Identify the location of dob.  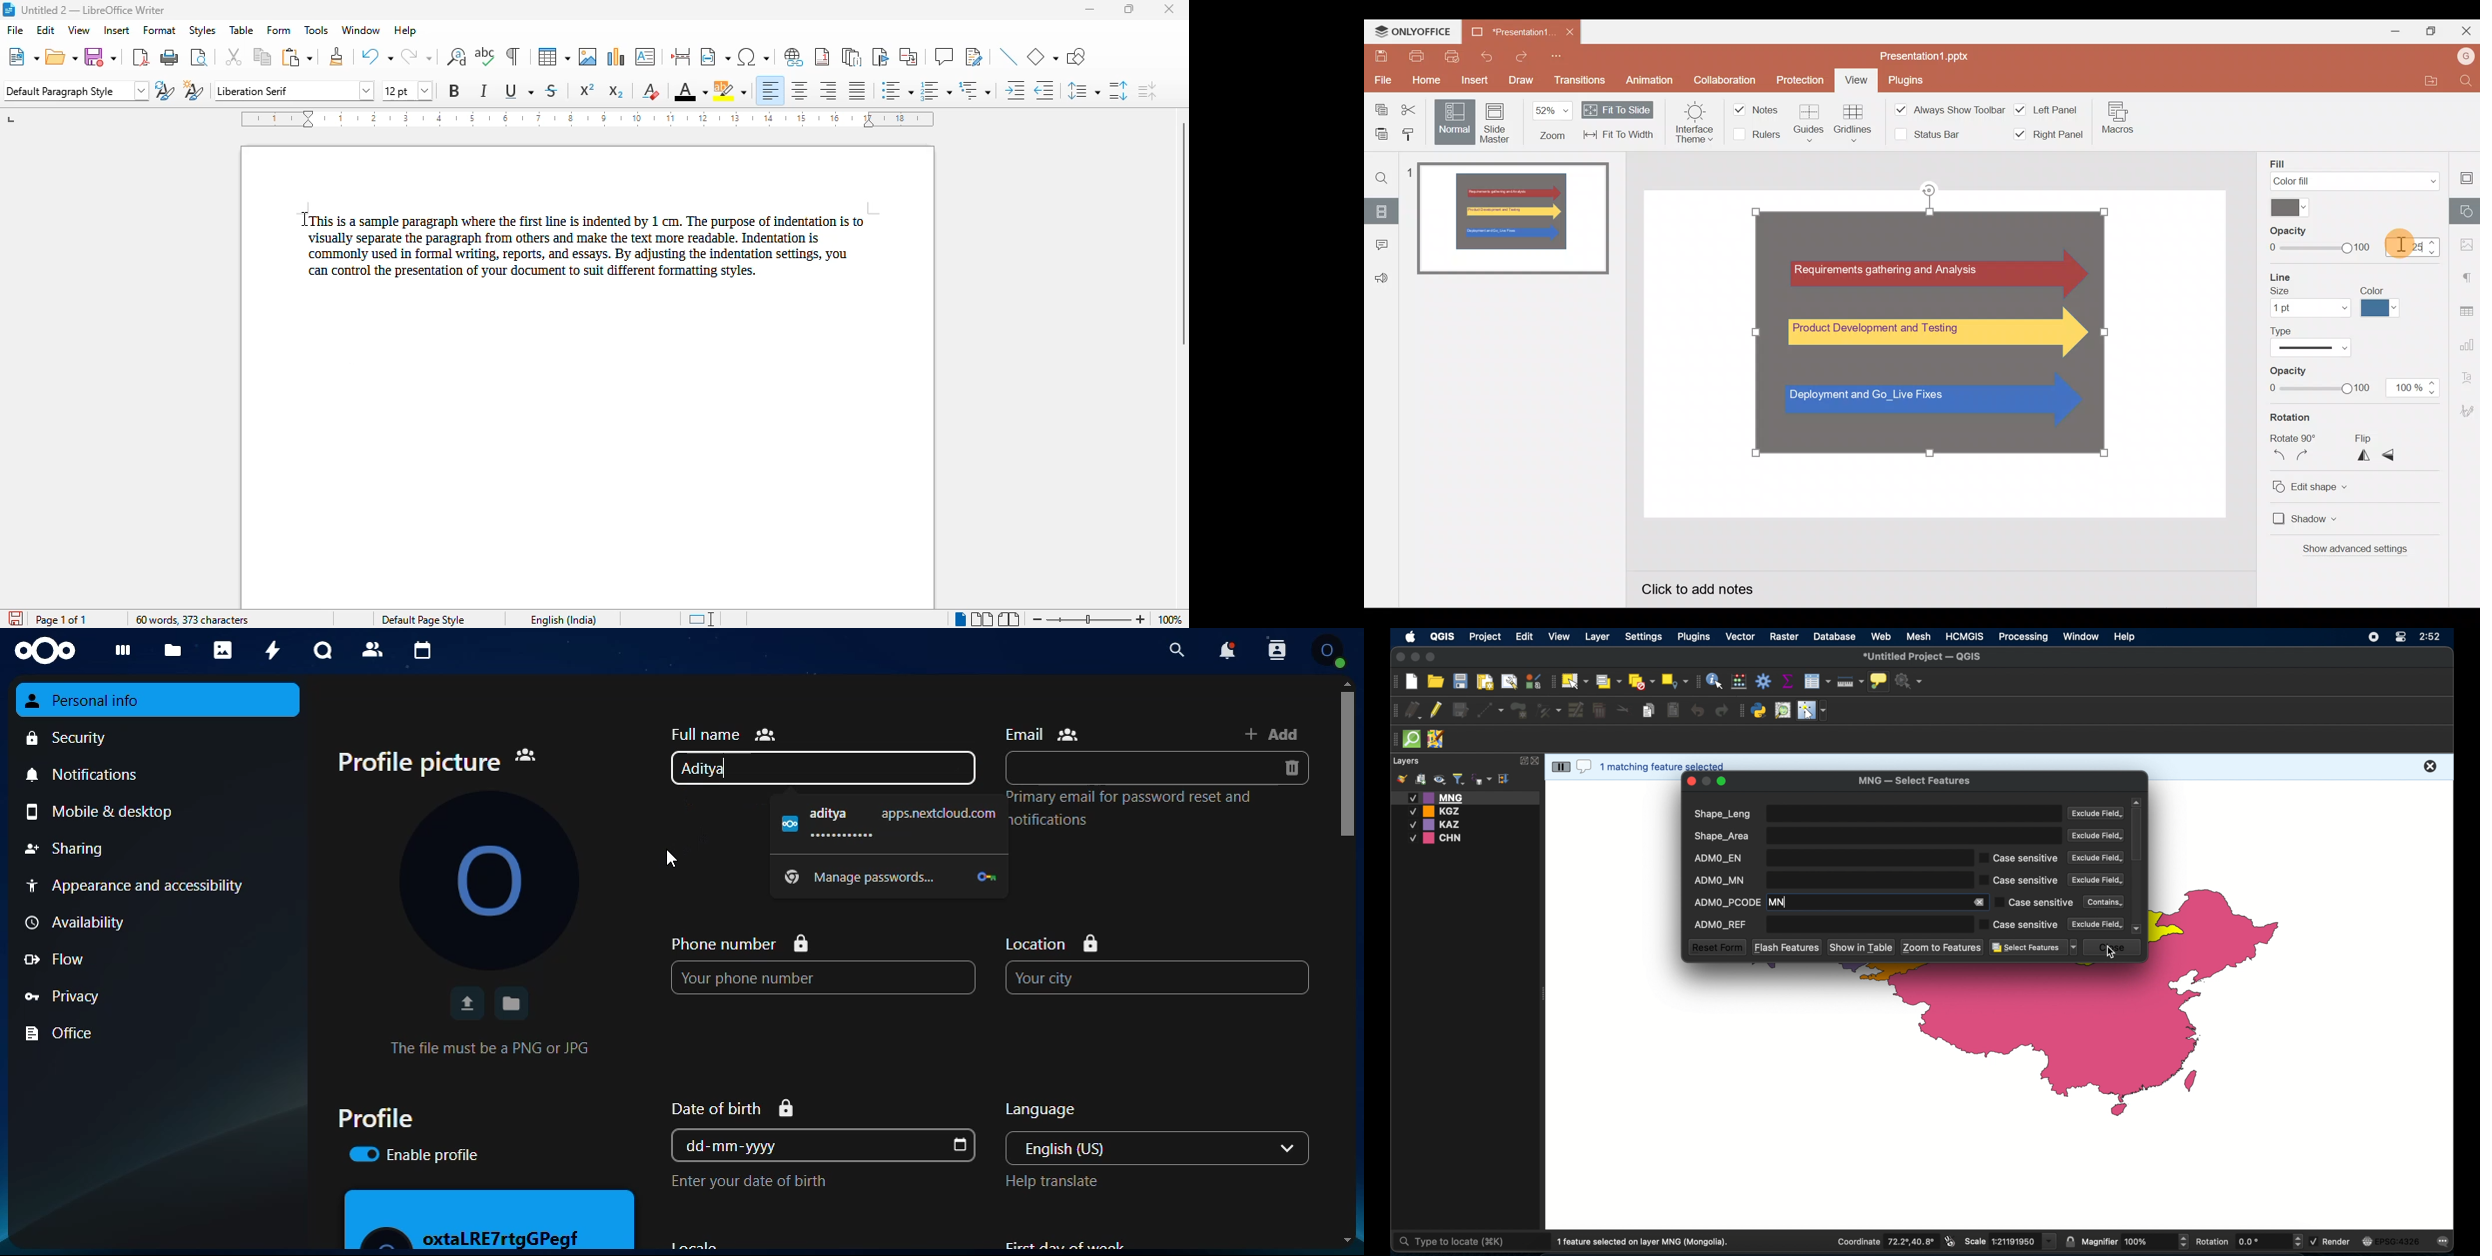
(958, 1146).